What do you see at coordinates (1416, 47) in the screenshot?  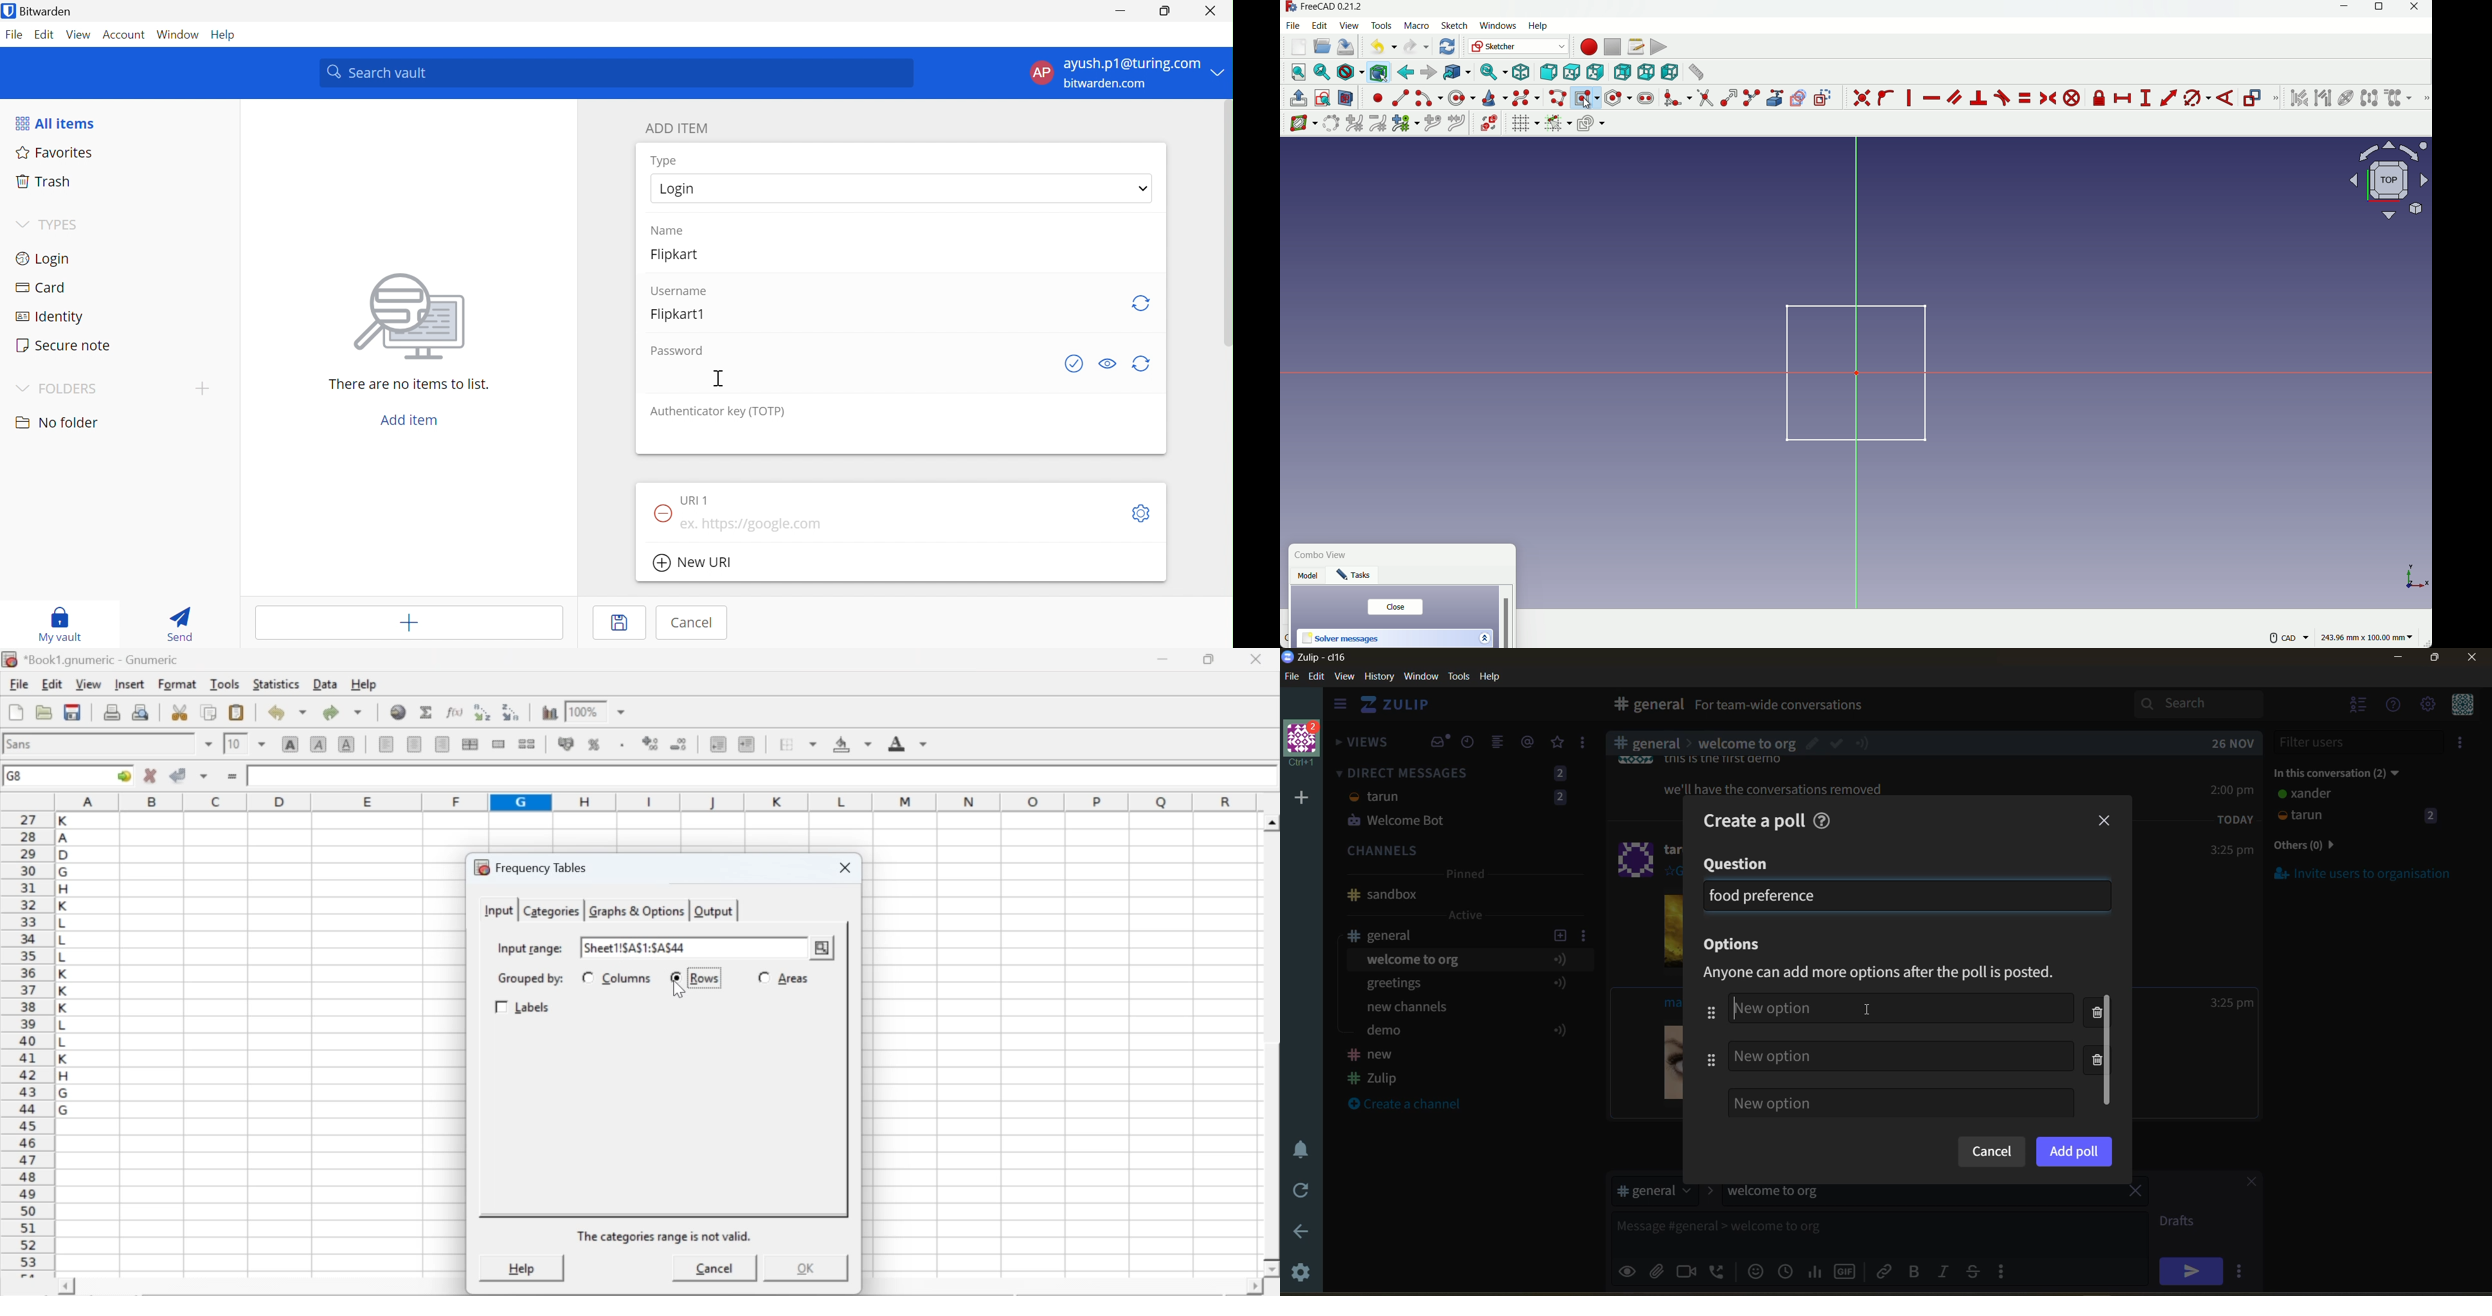 I see `redo` at bounding box center [1416, 47].